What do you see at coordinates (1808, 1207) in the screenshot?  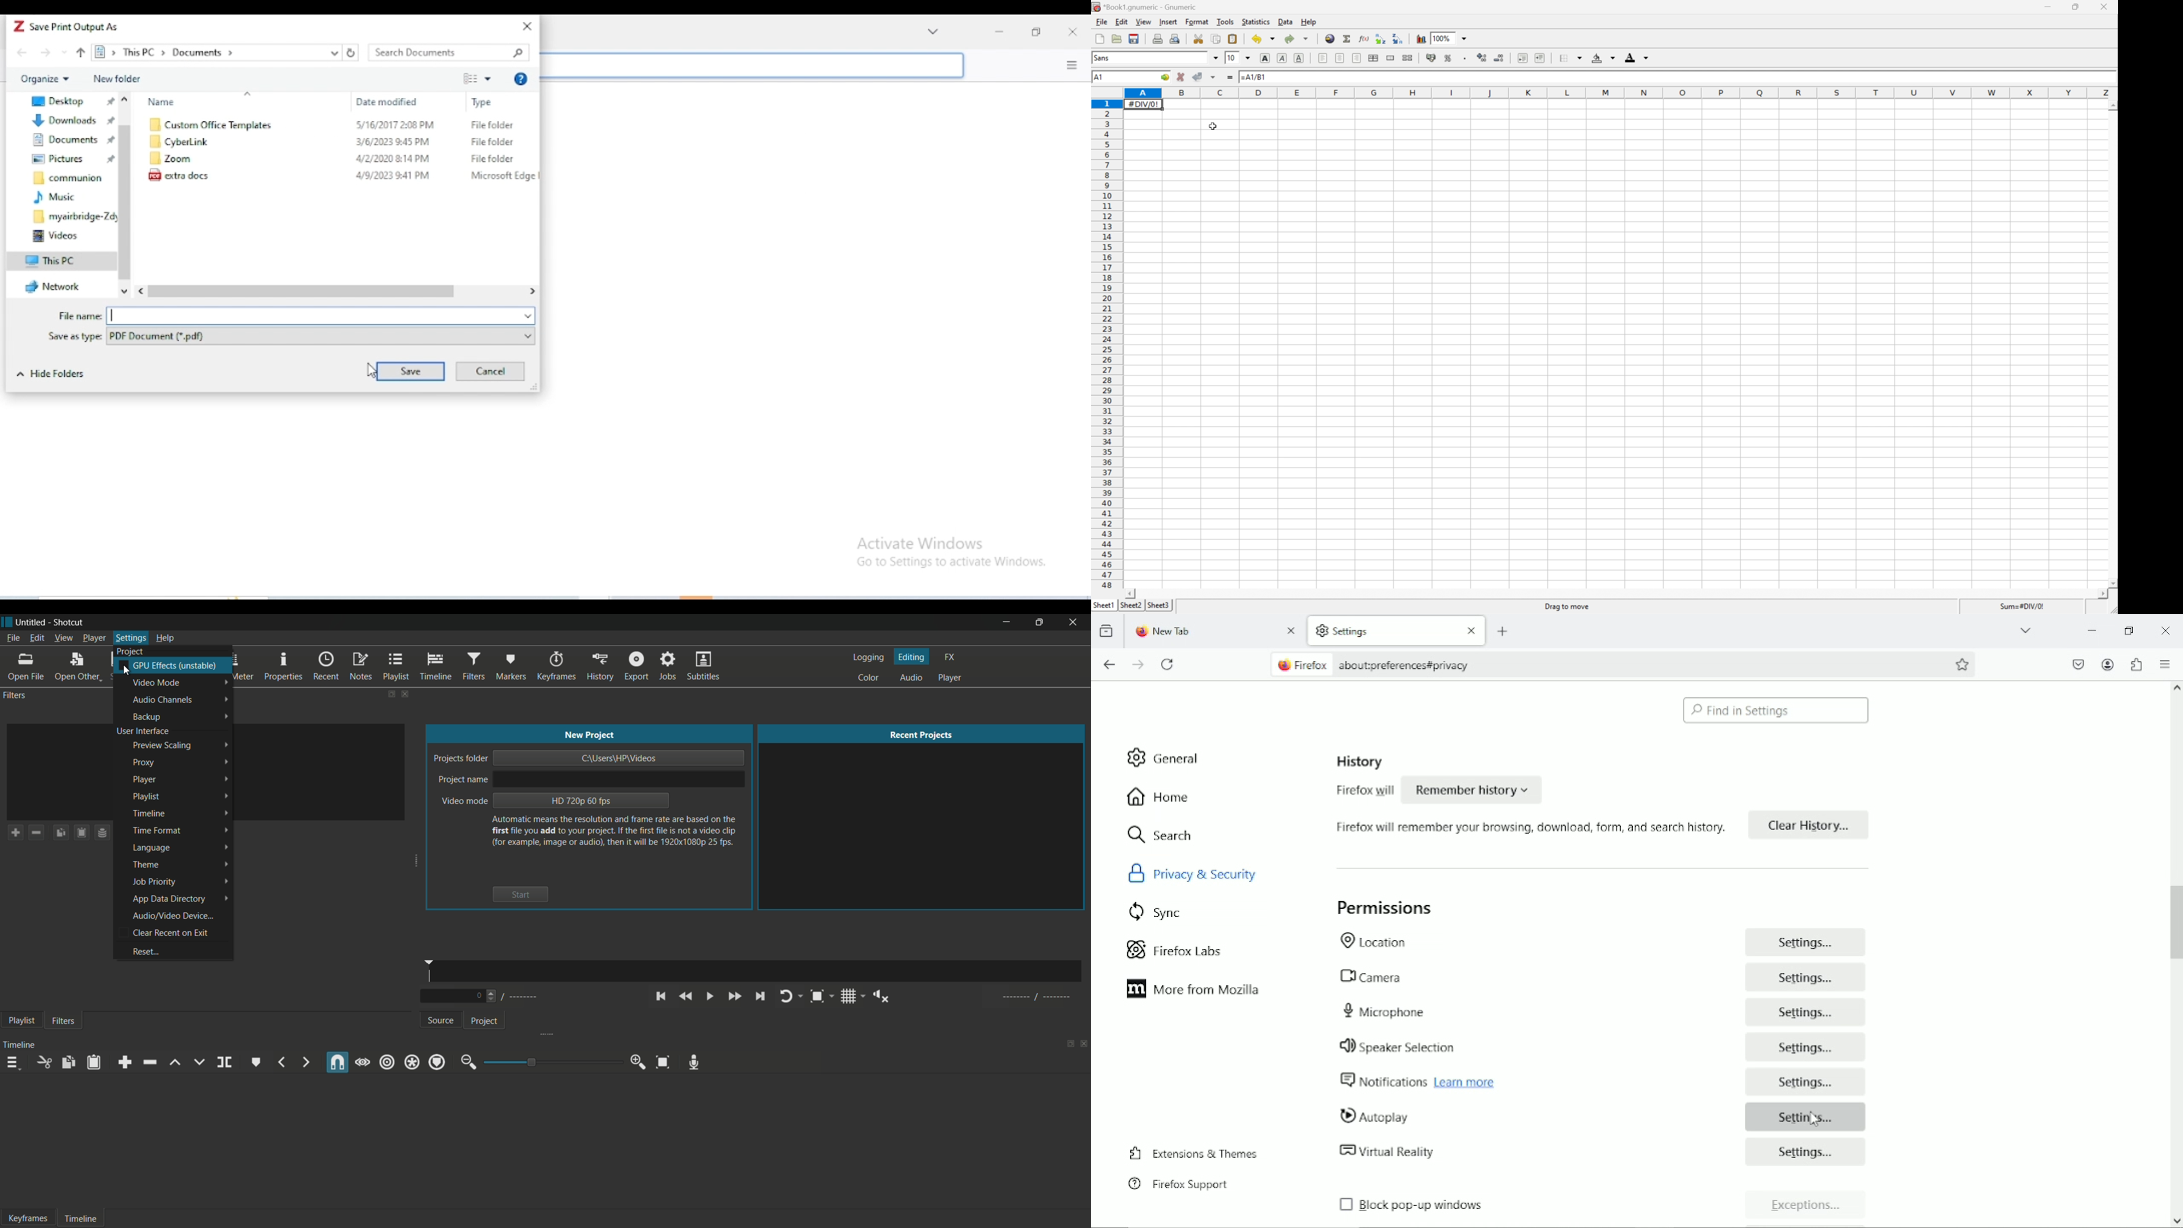 I see `Exceptions...` at bounding box center [1808, 1207].